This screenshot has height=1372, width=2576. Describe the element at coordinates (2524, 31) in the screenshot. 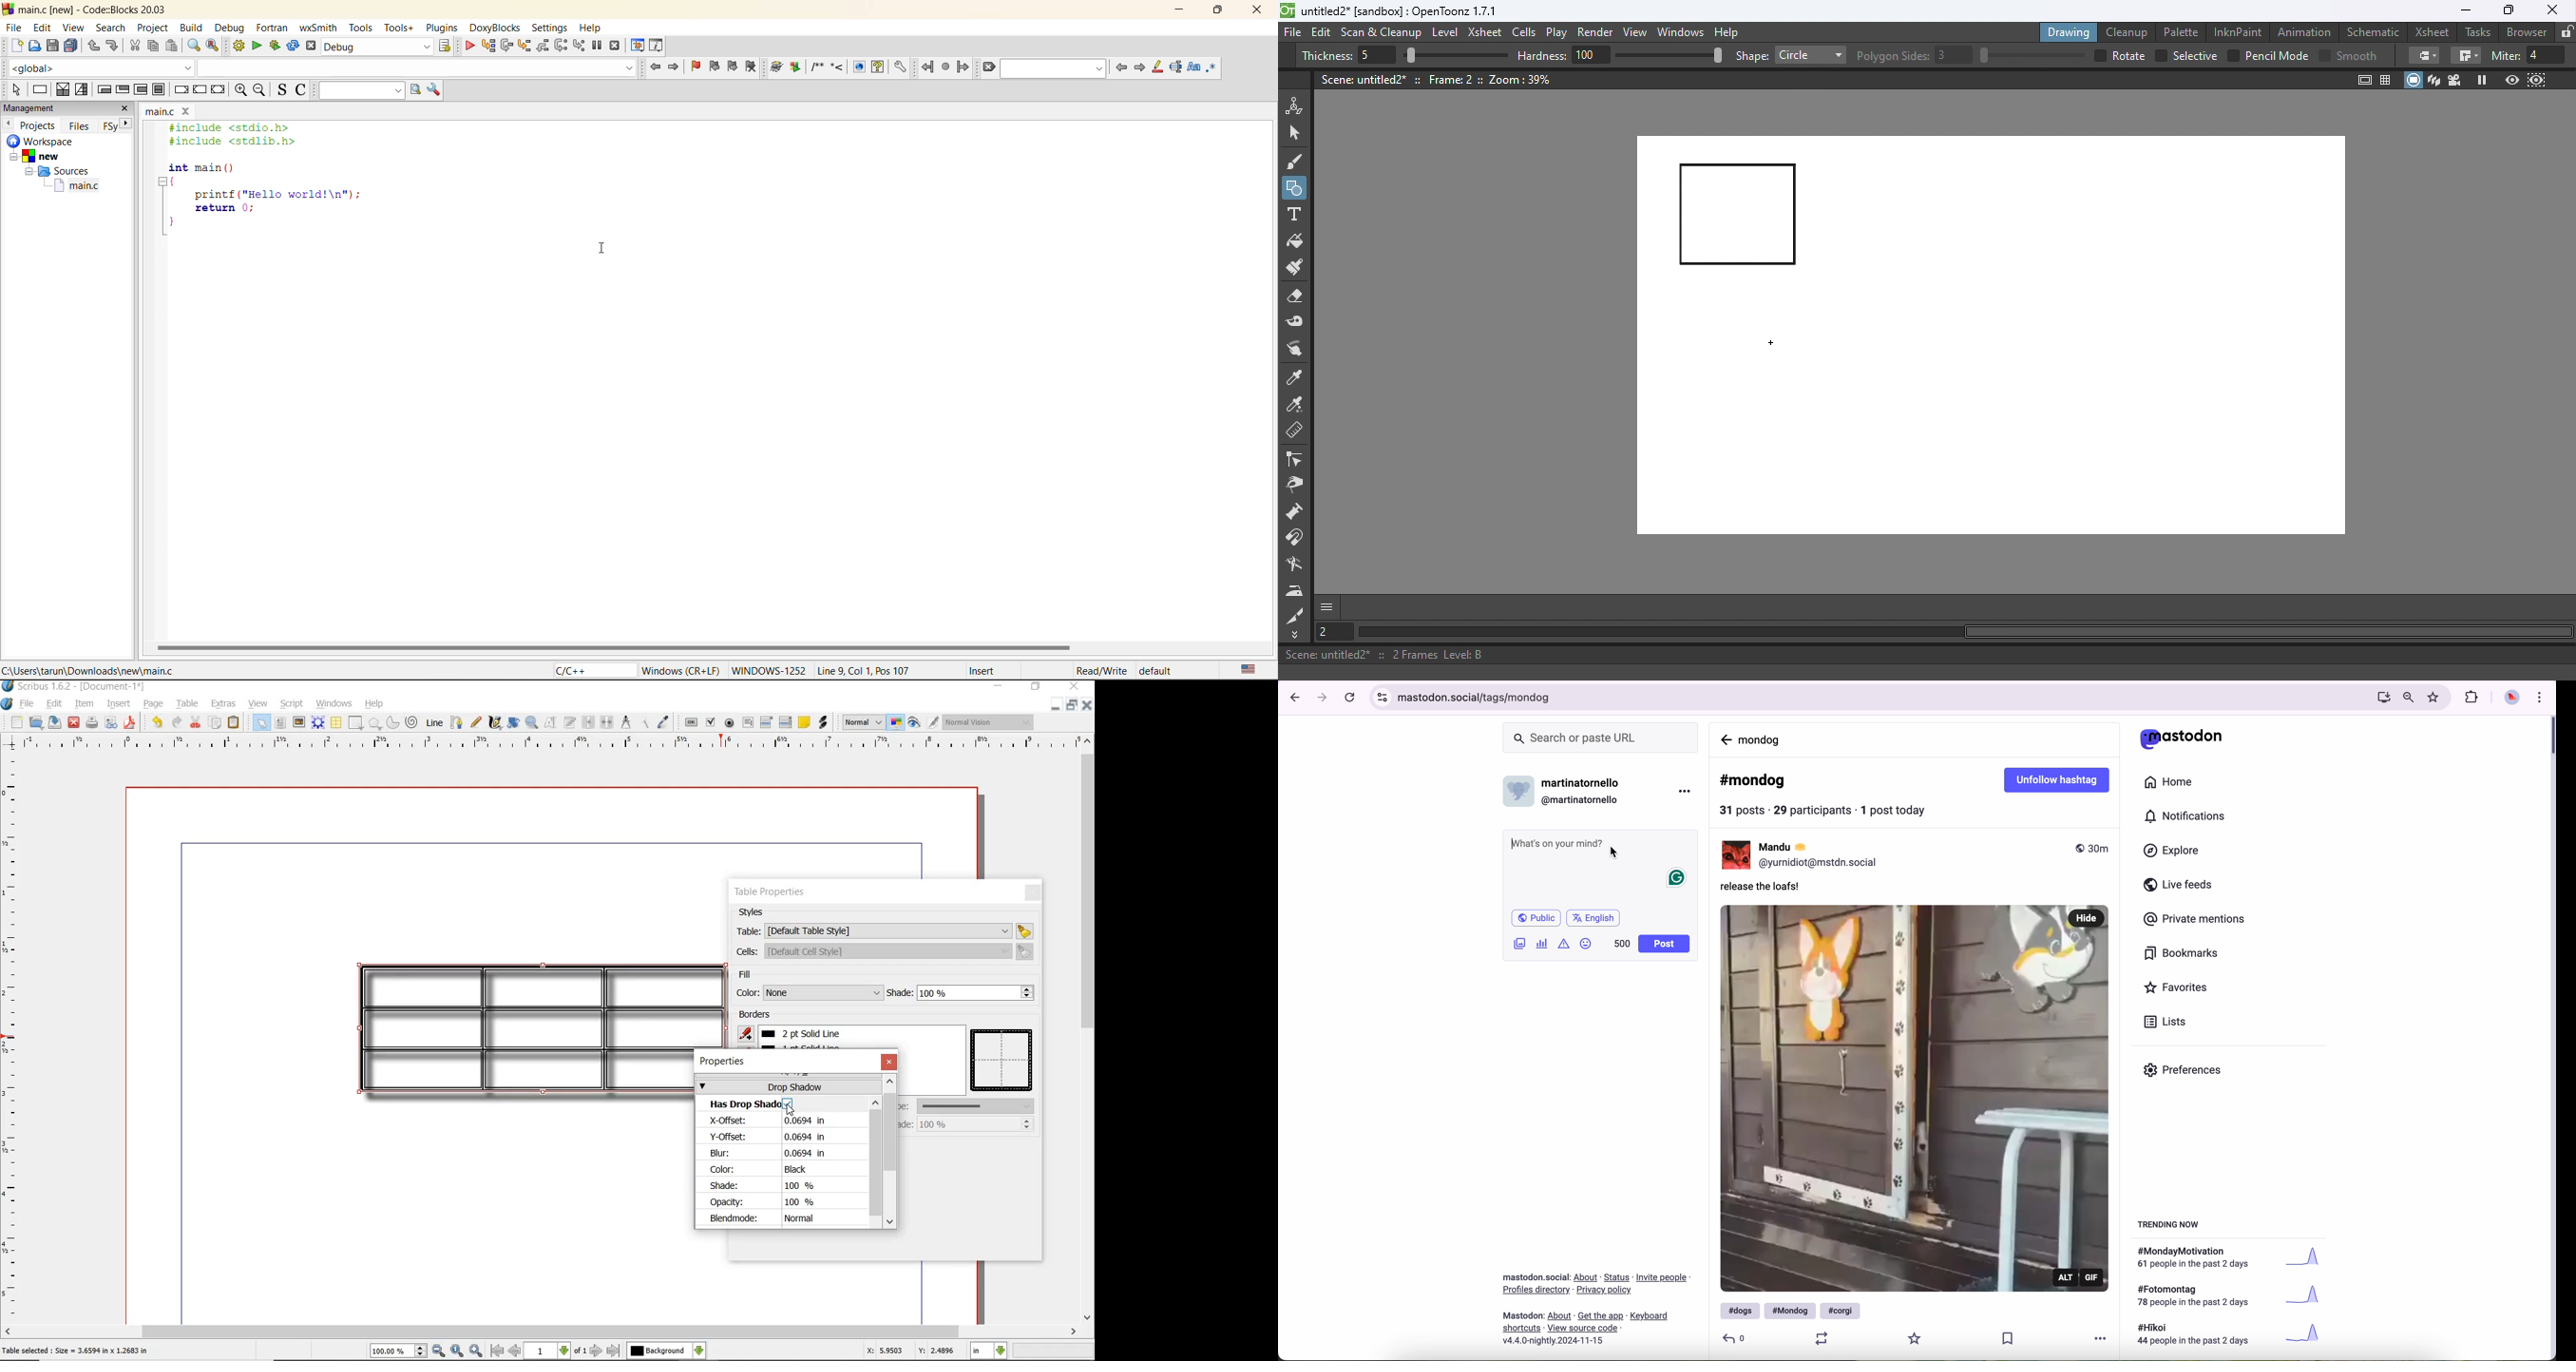

I see `Browser` at that location.